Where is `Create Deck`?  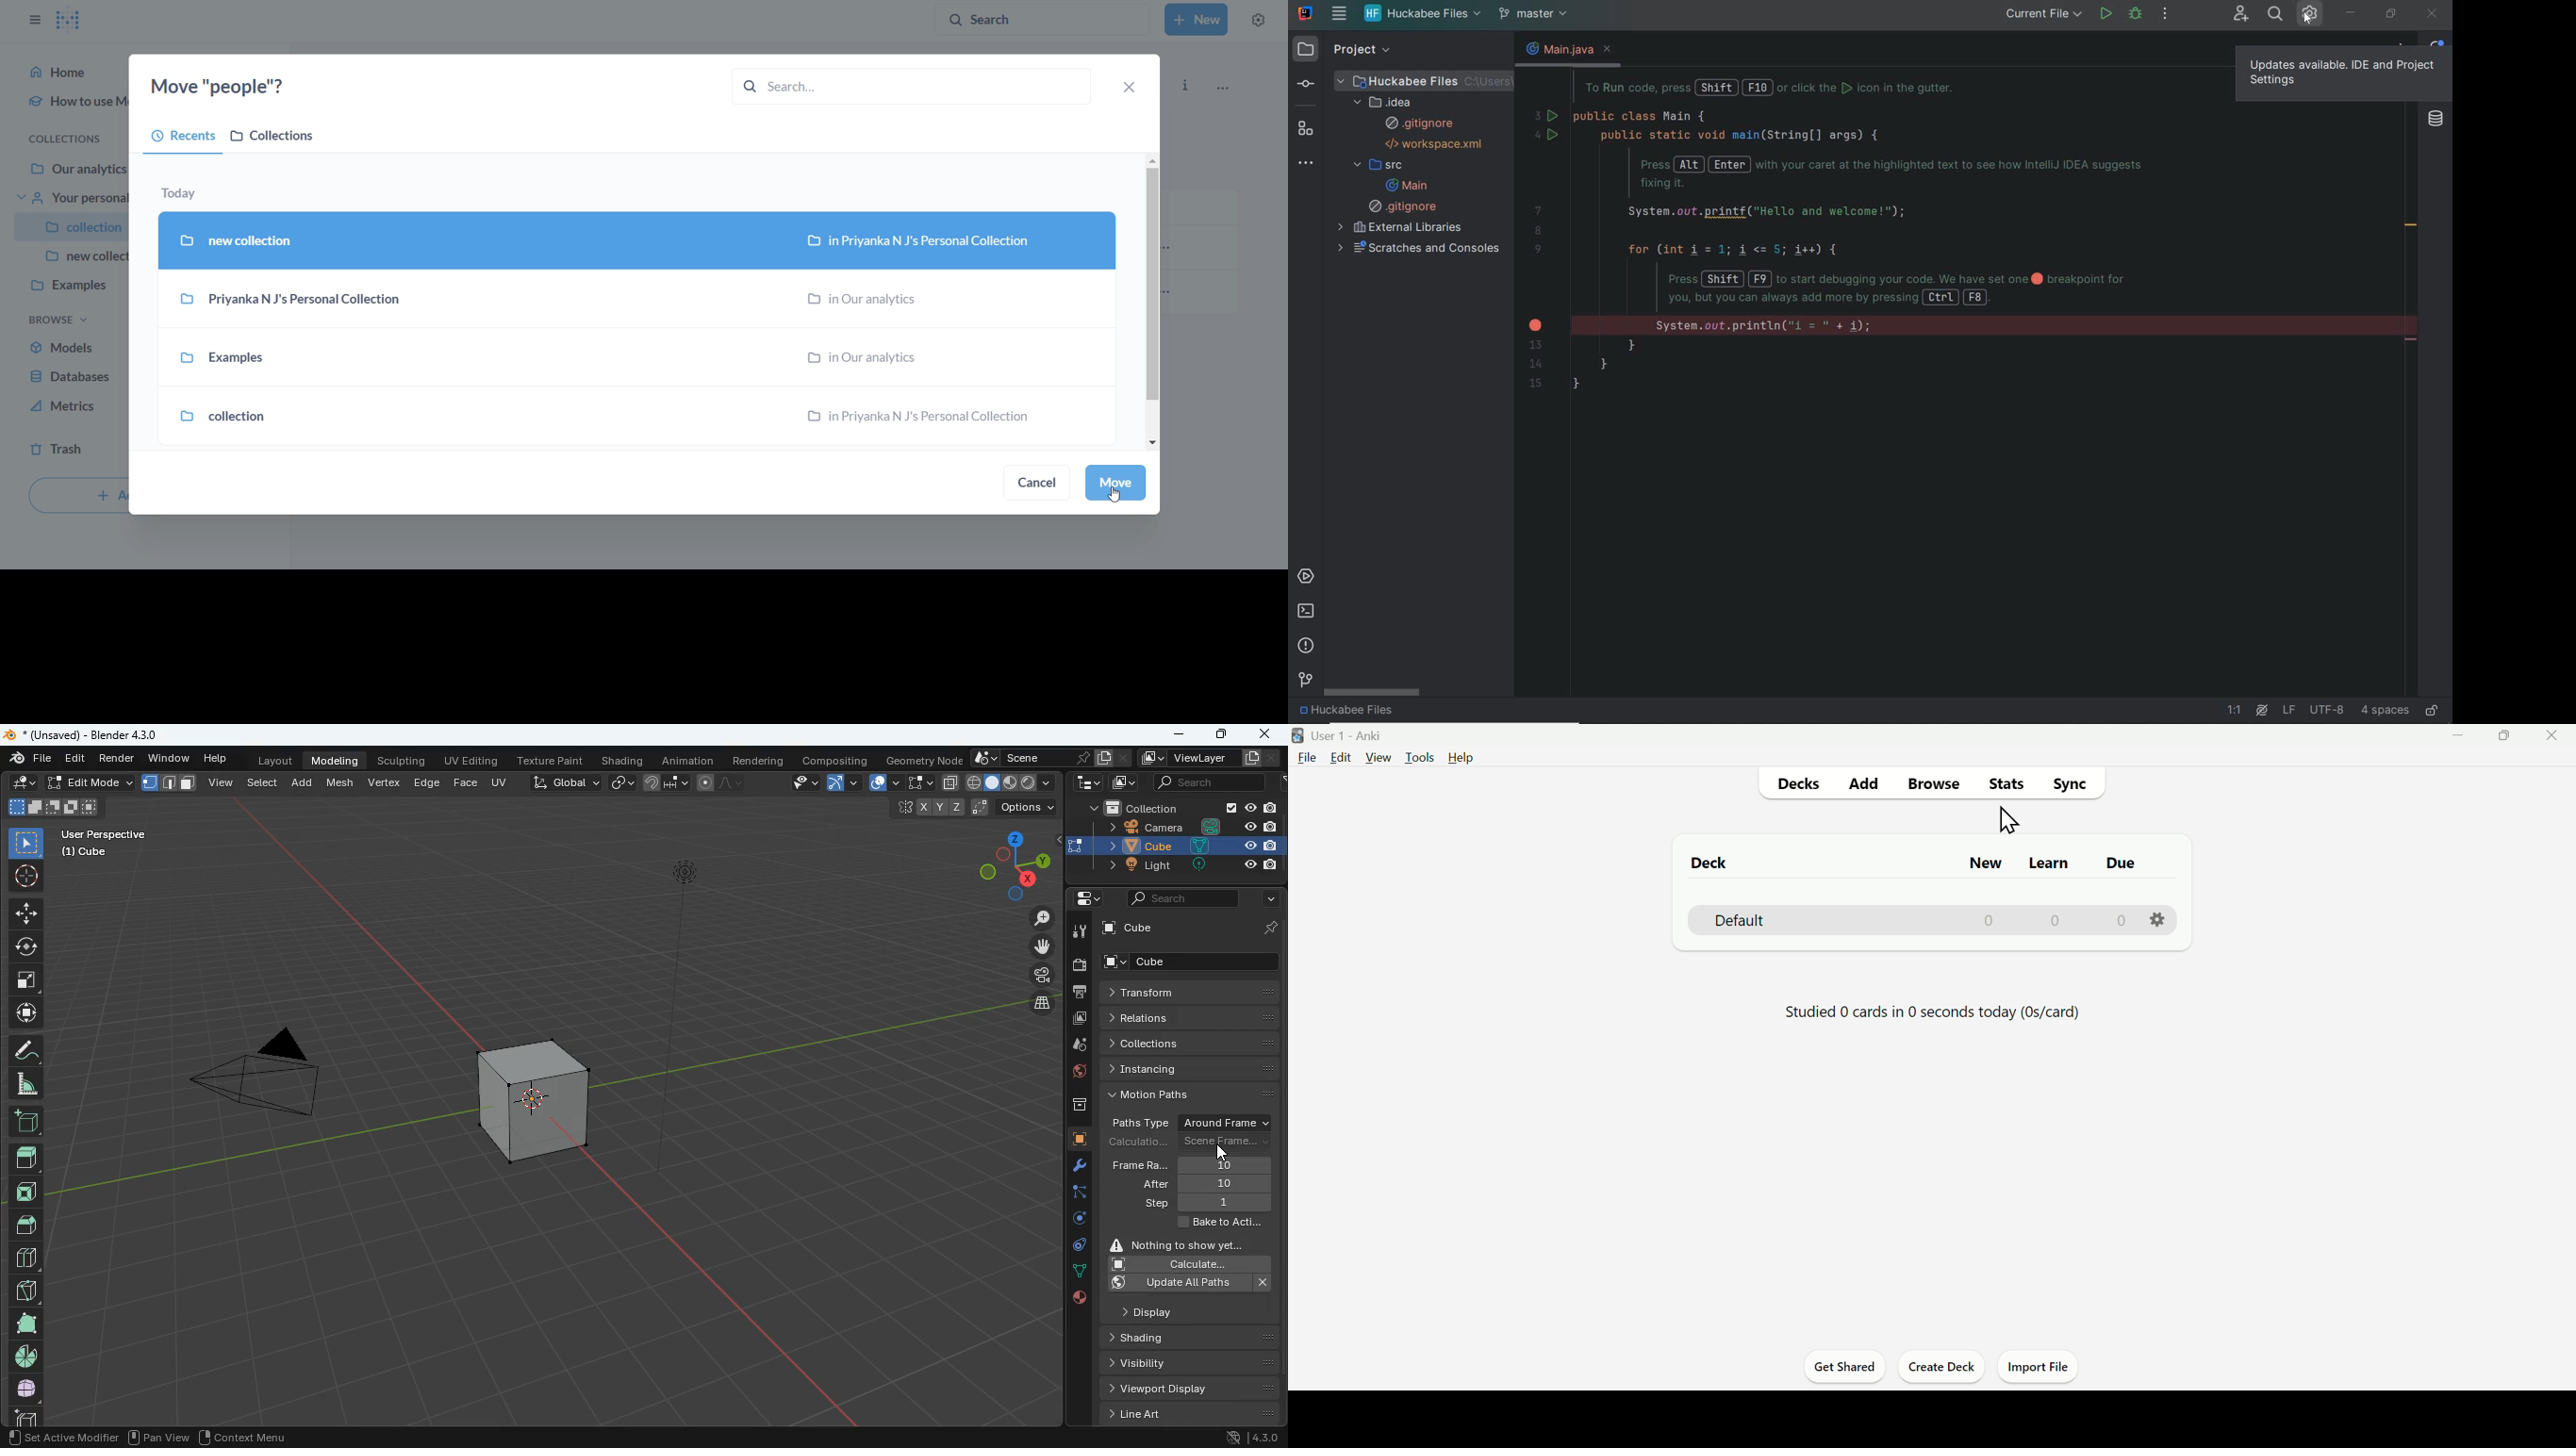 Create Deck is located at coordinates (1944, 1365).